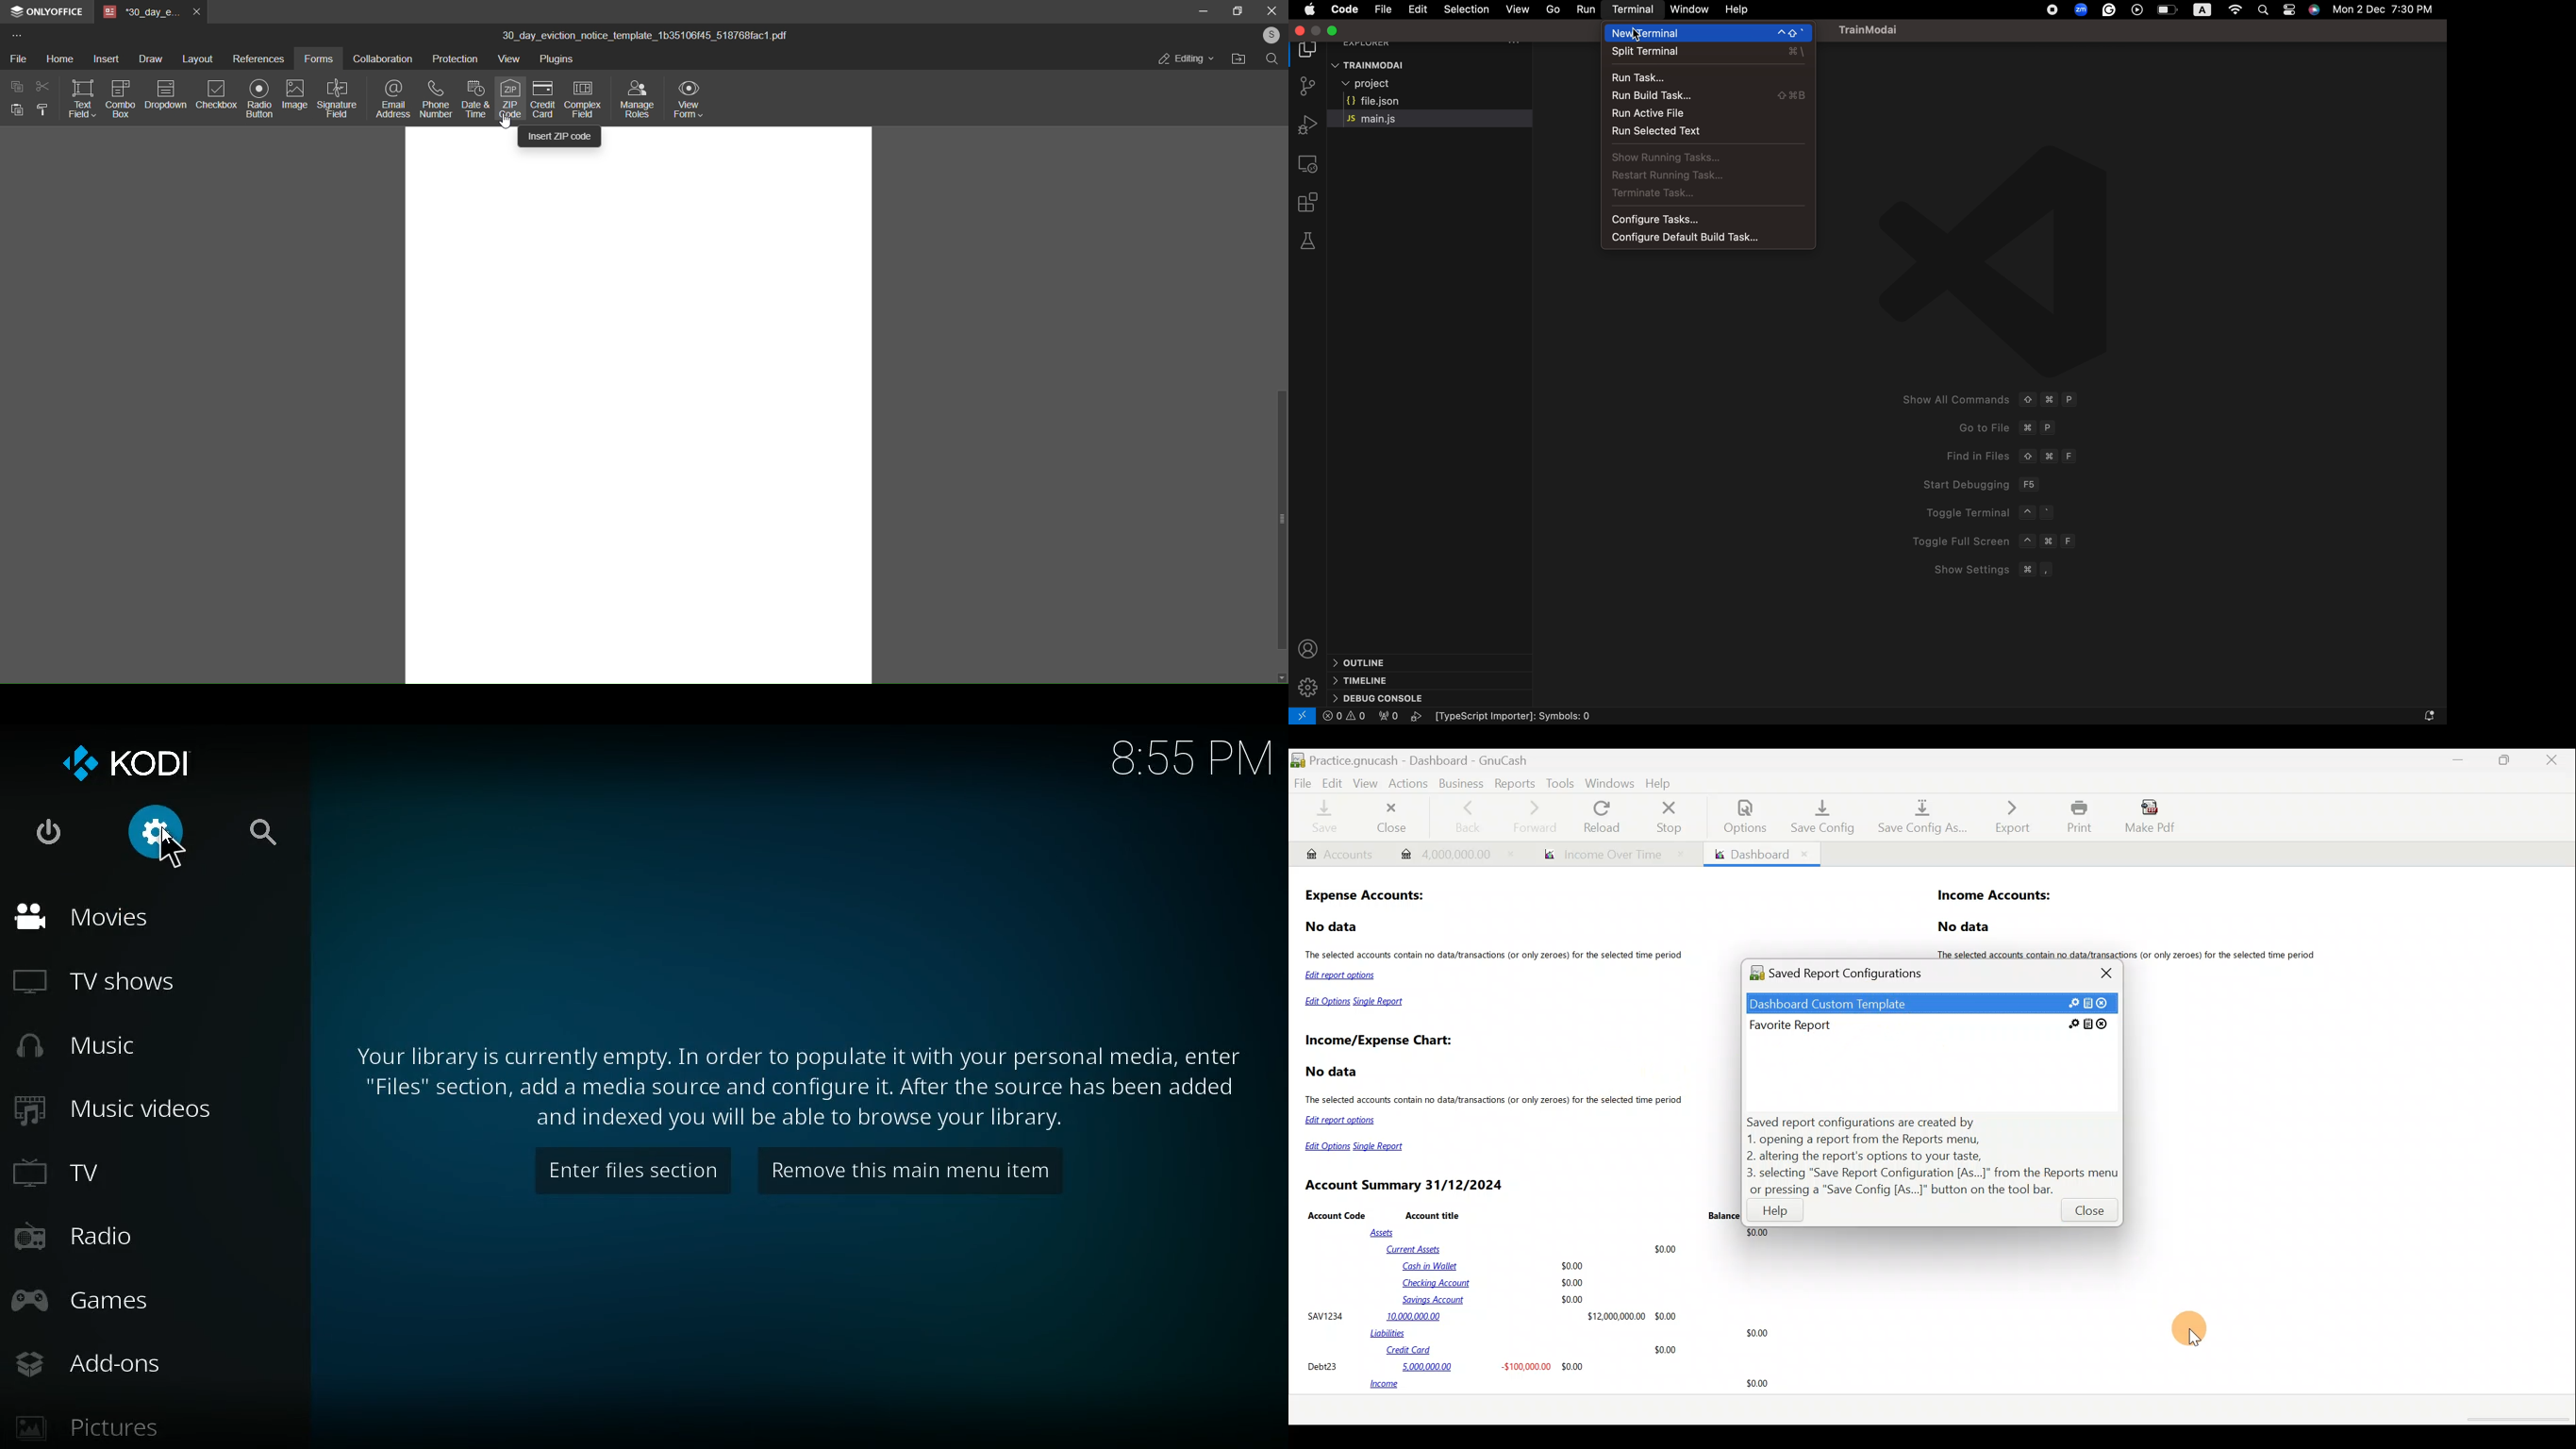 The image size is (2576, 1456). What do you see at coordinates (1569, 1385) in the screenshot?
I see `income 30.00` at bounding box center [1569, 1385].